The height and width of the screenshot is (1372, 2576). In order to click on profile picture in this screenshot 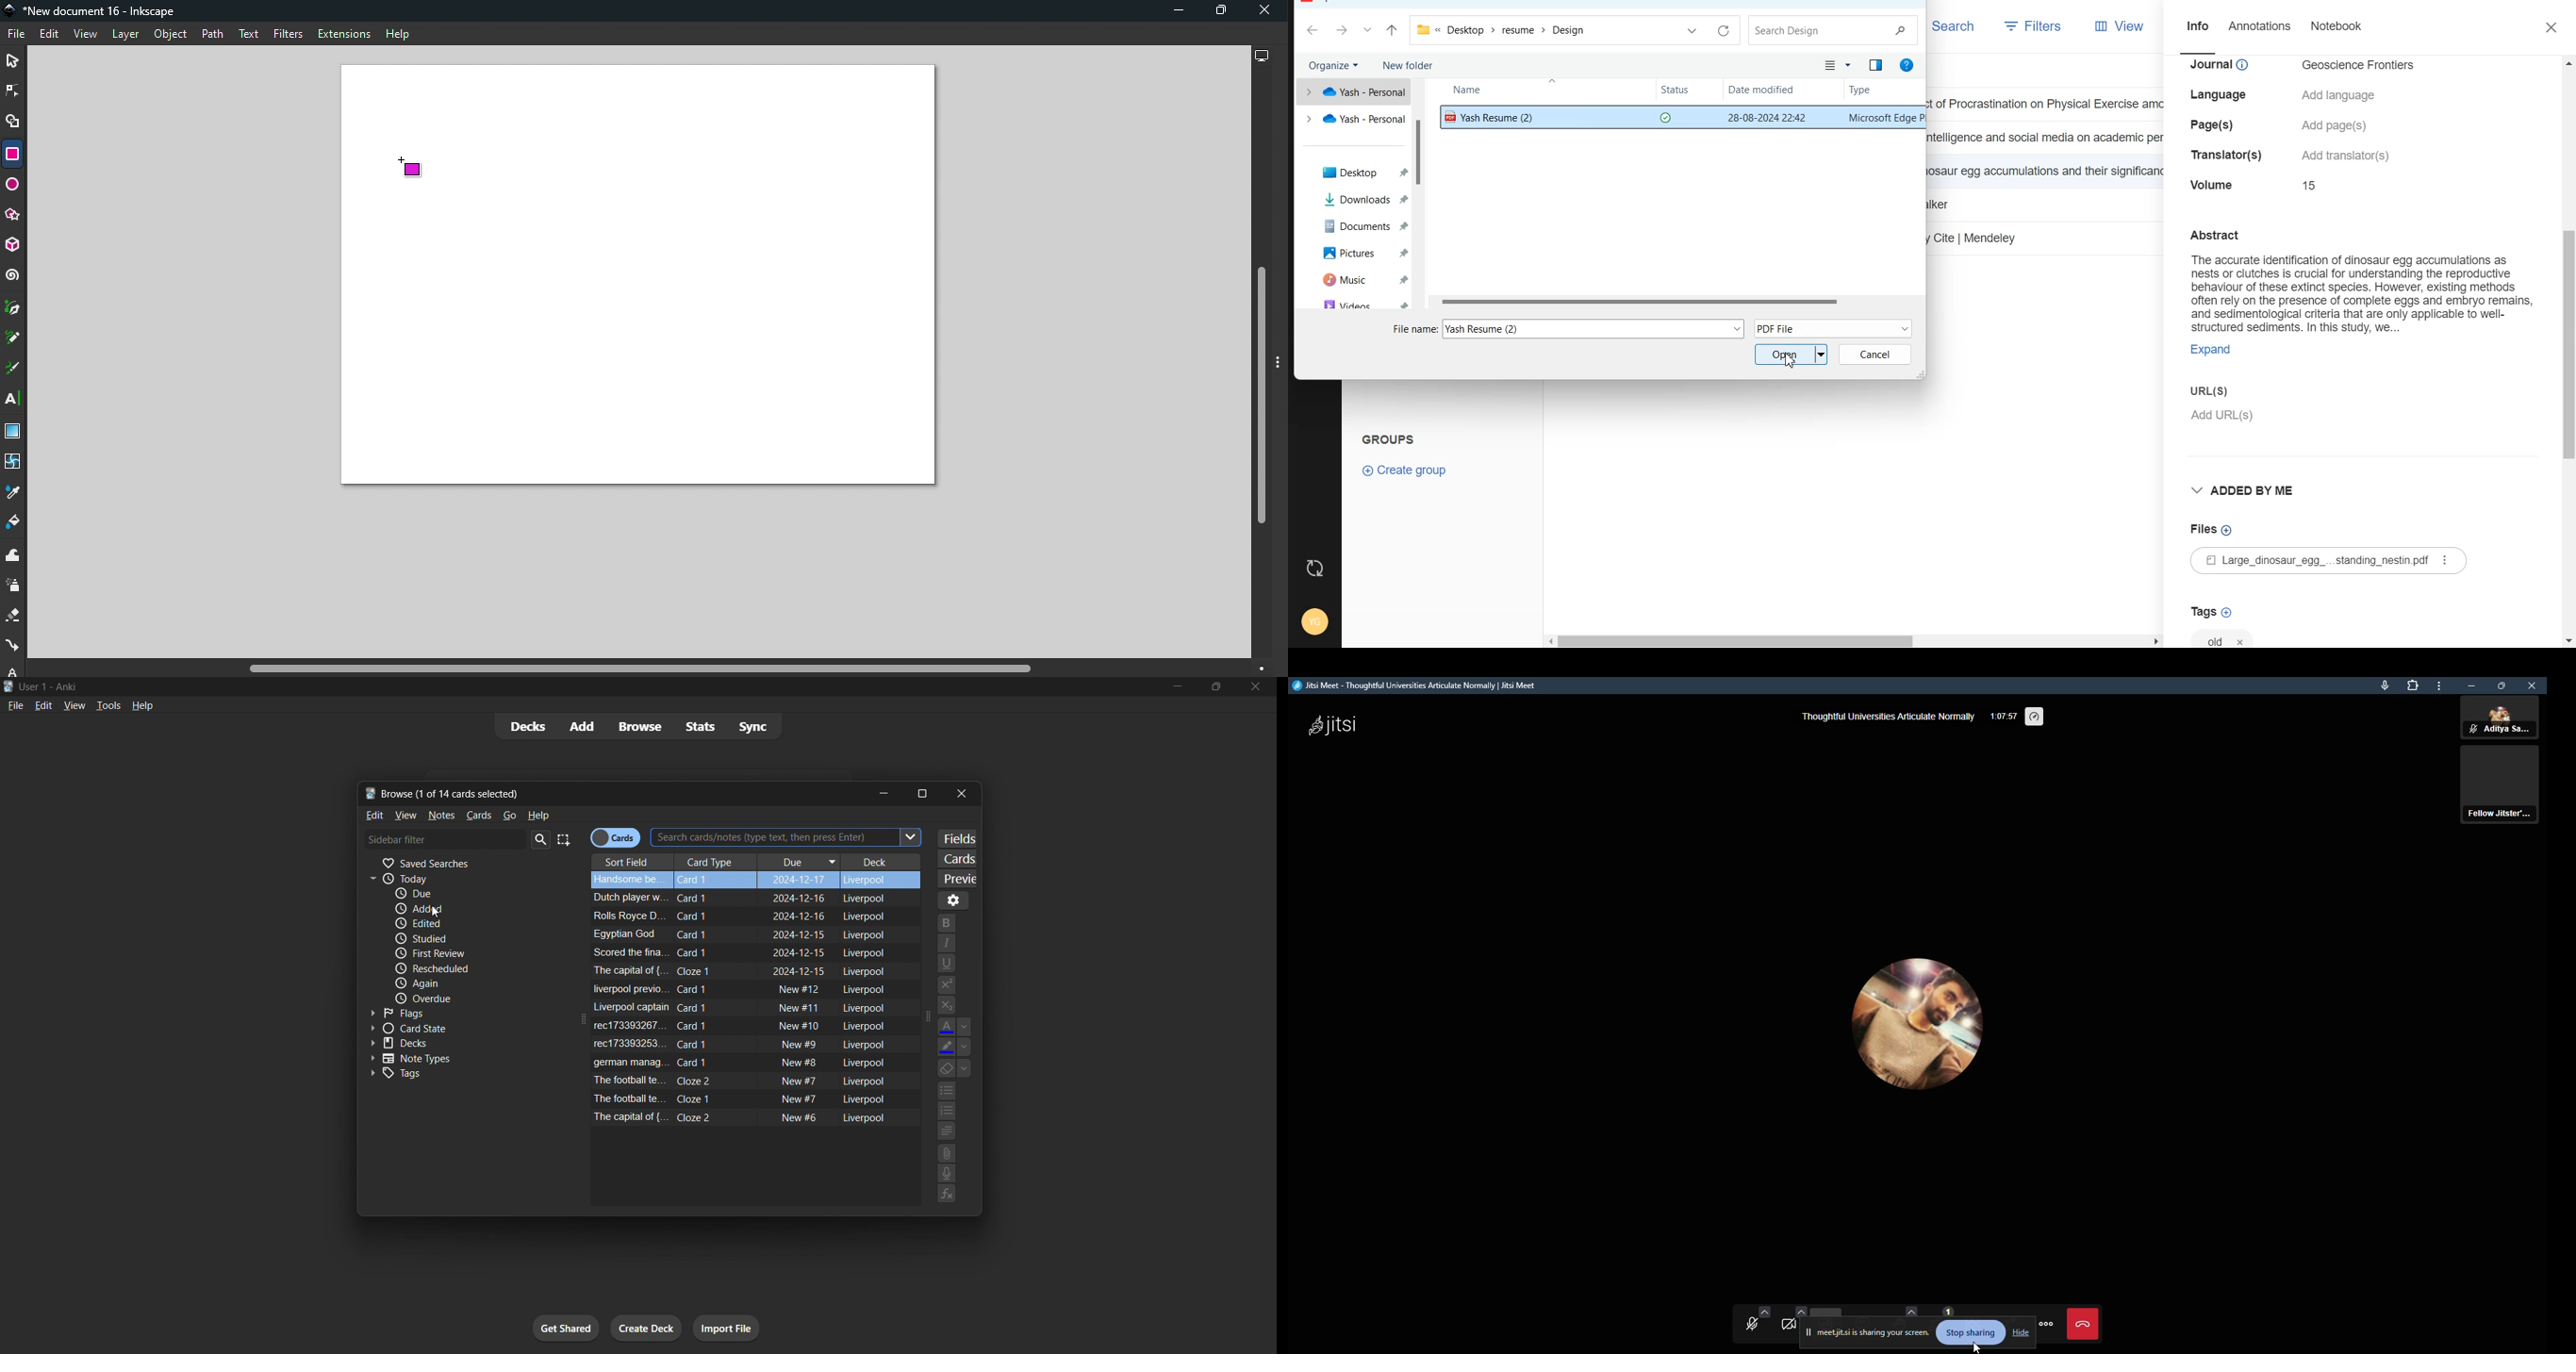, I will do `click(1903, 1018)`.